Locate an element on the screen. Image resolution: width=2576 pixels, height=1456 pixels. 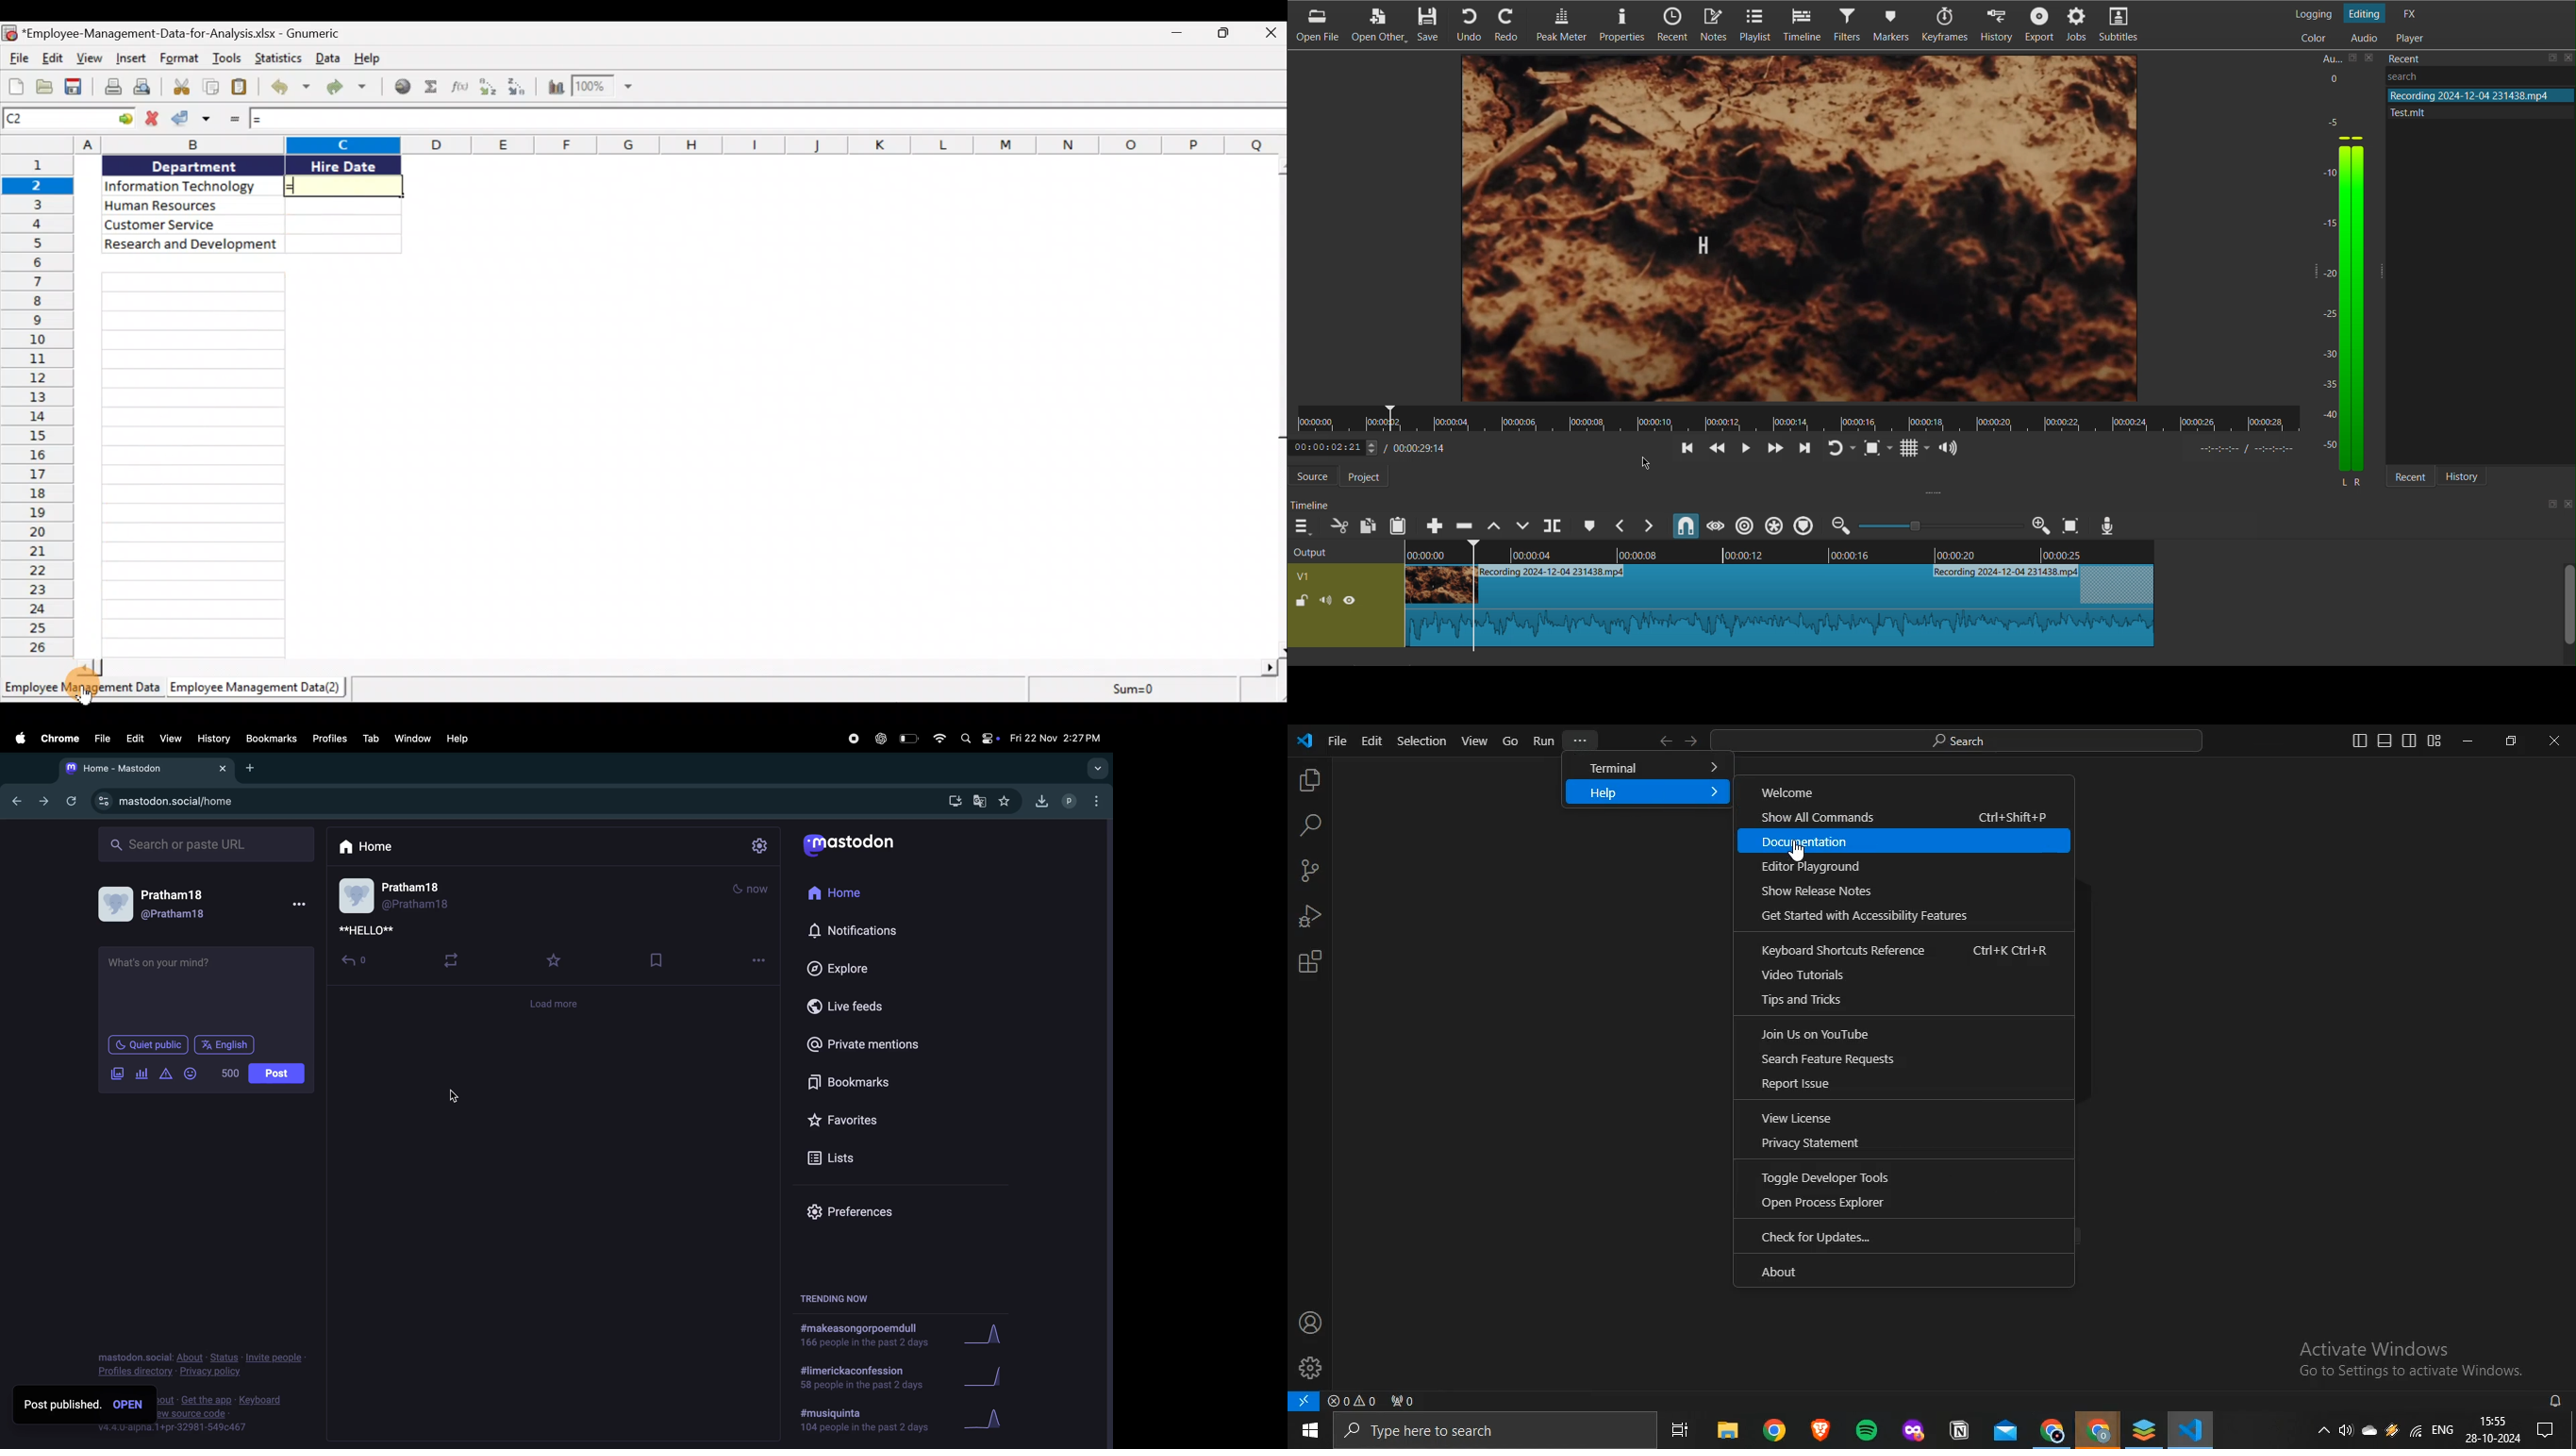
Editor Playground is located at coordinates (1909, 866).